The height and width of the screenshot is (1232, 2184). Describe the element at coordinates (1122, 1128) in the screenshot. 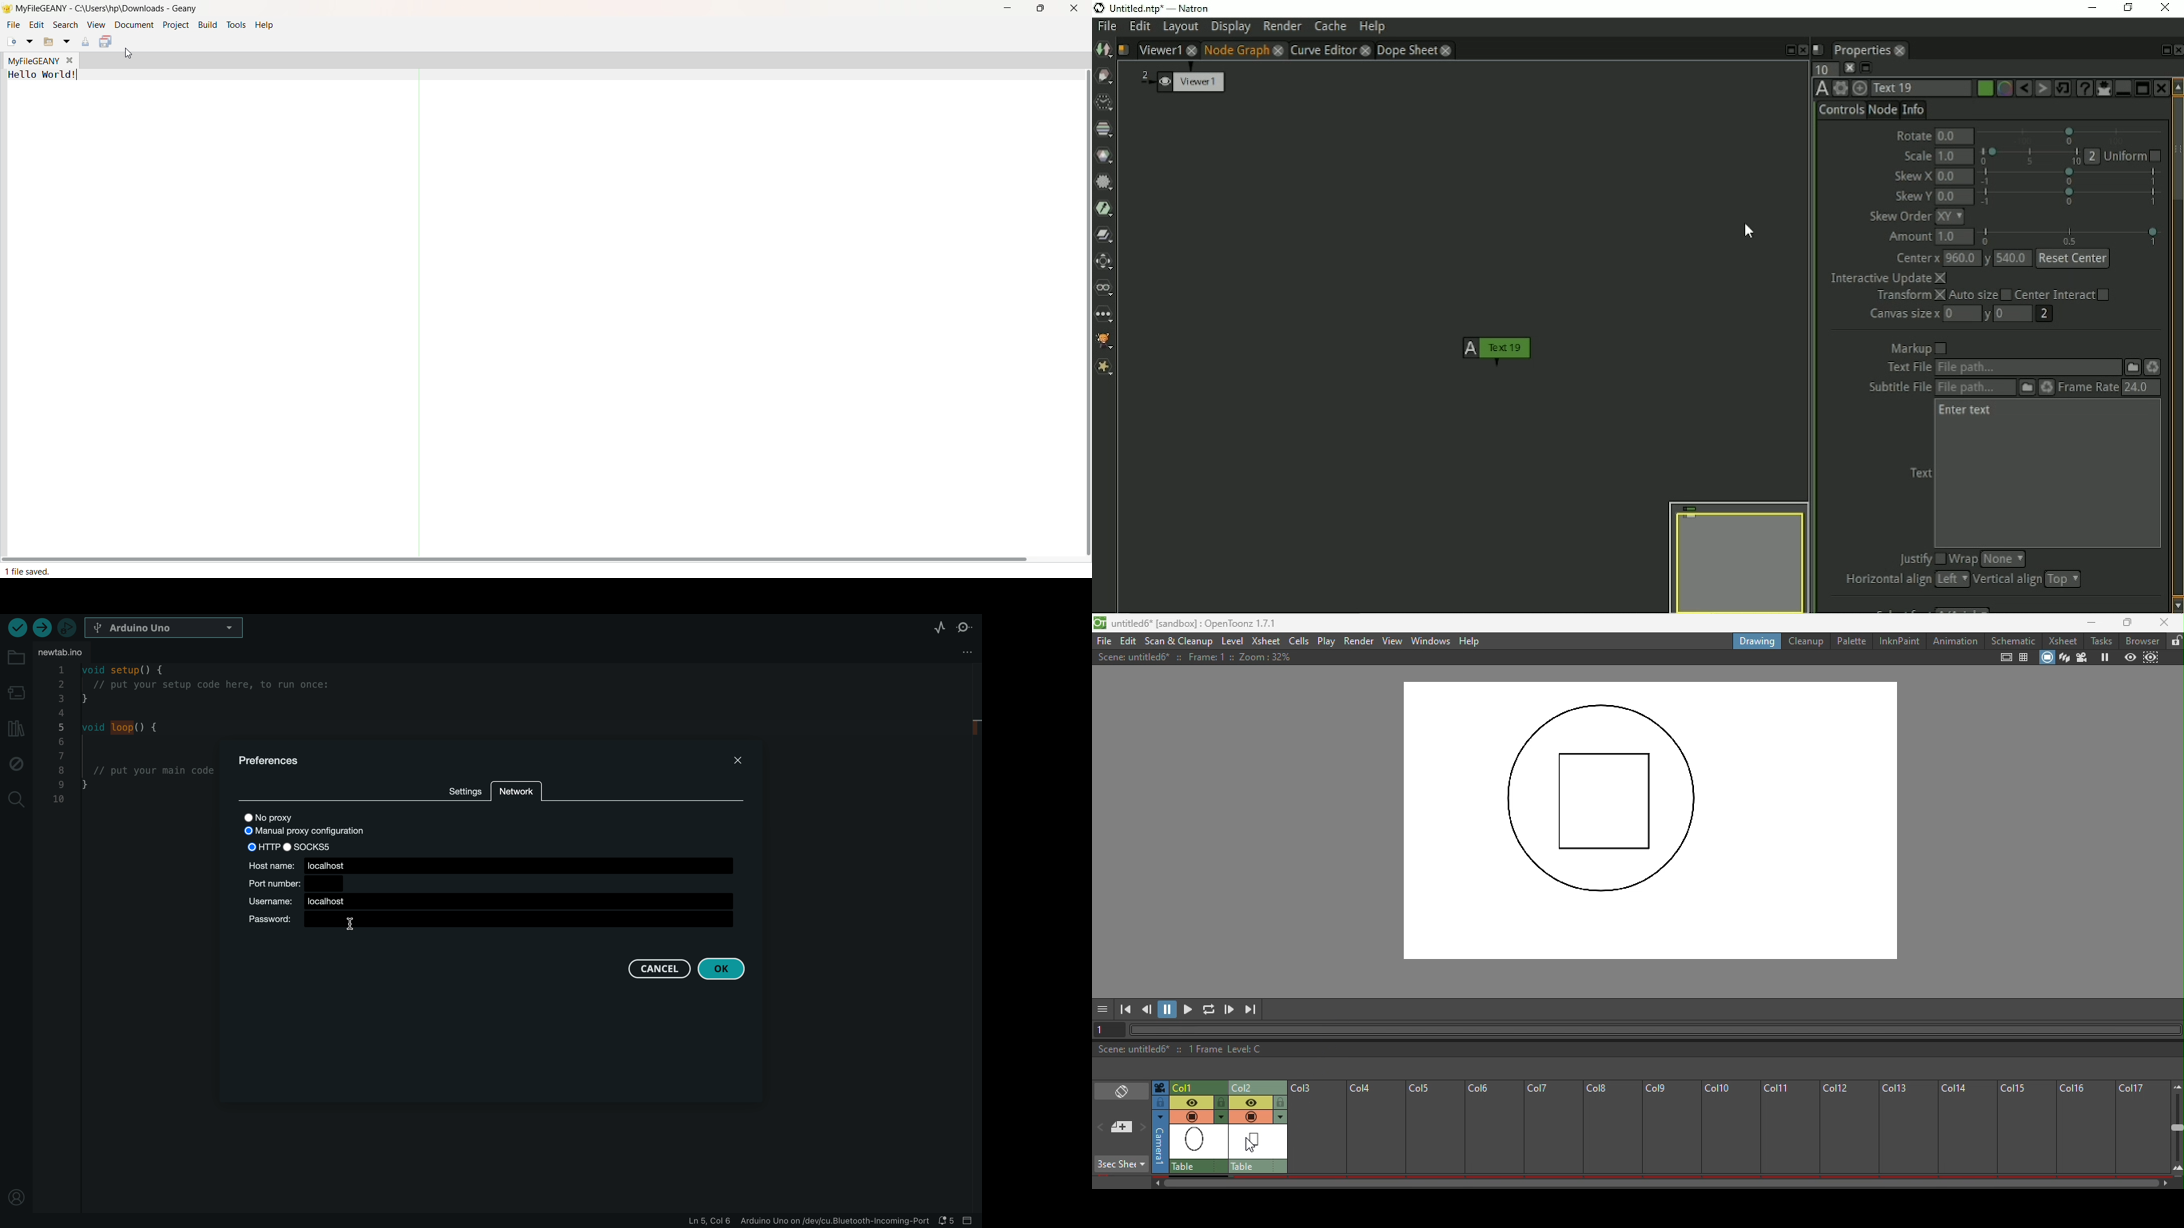

I see `New memo` at that location.